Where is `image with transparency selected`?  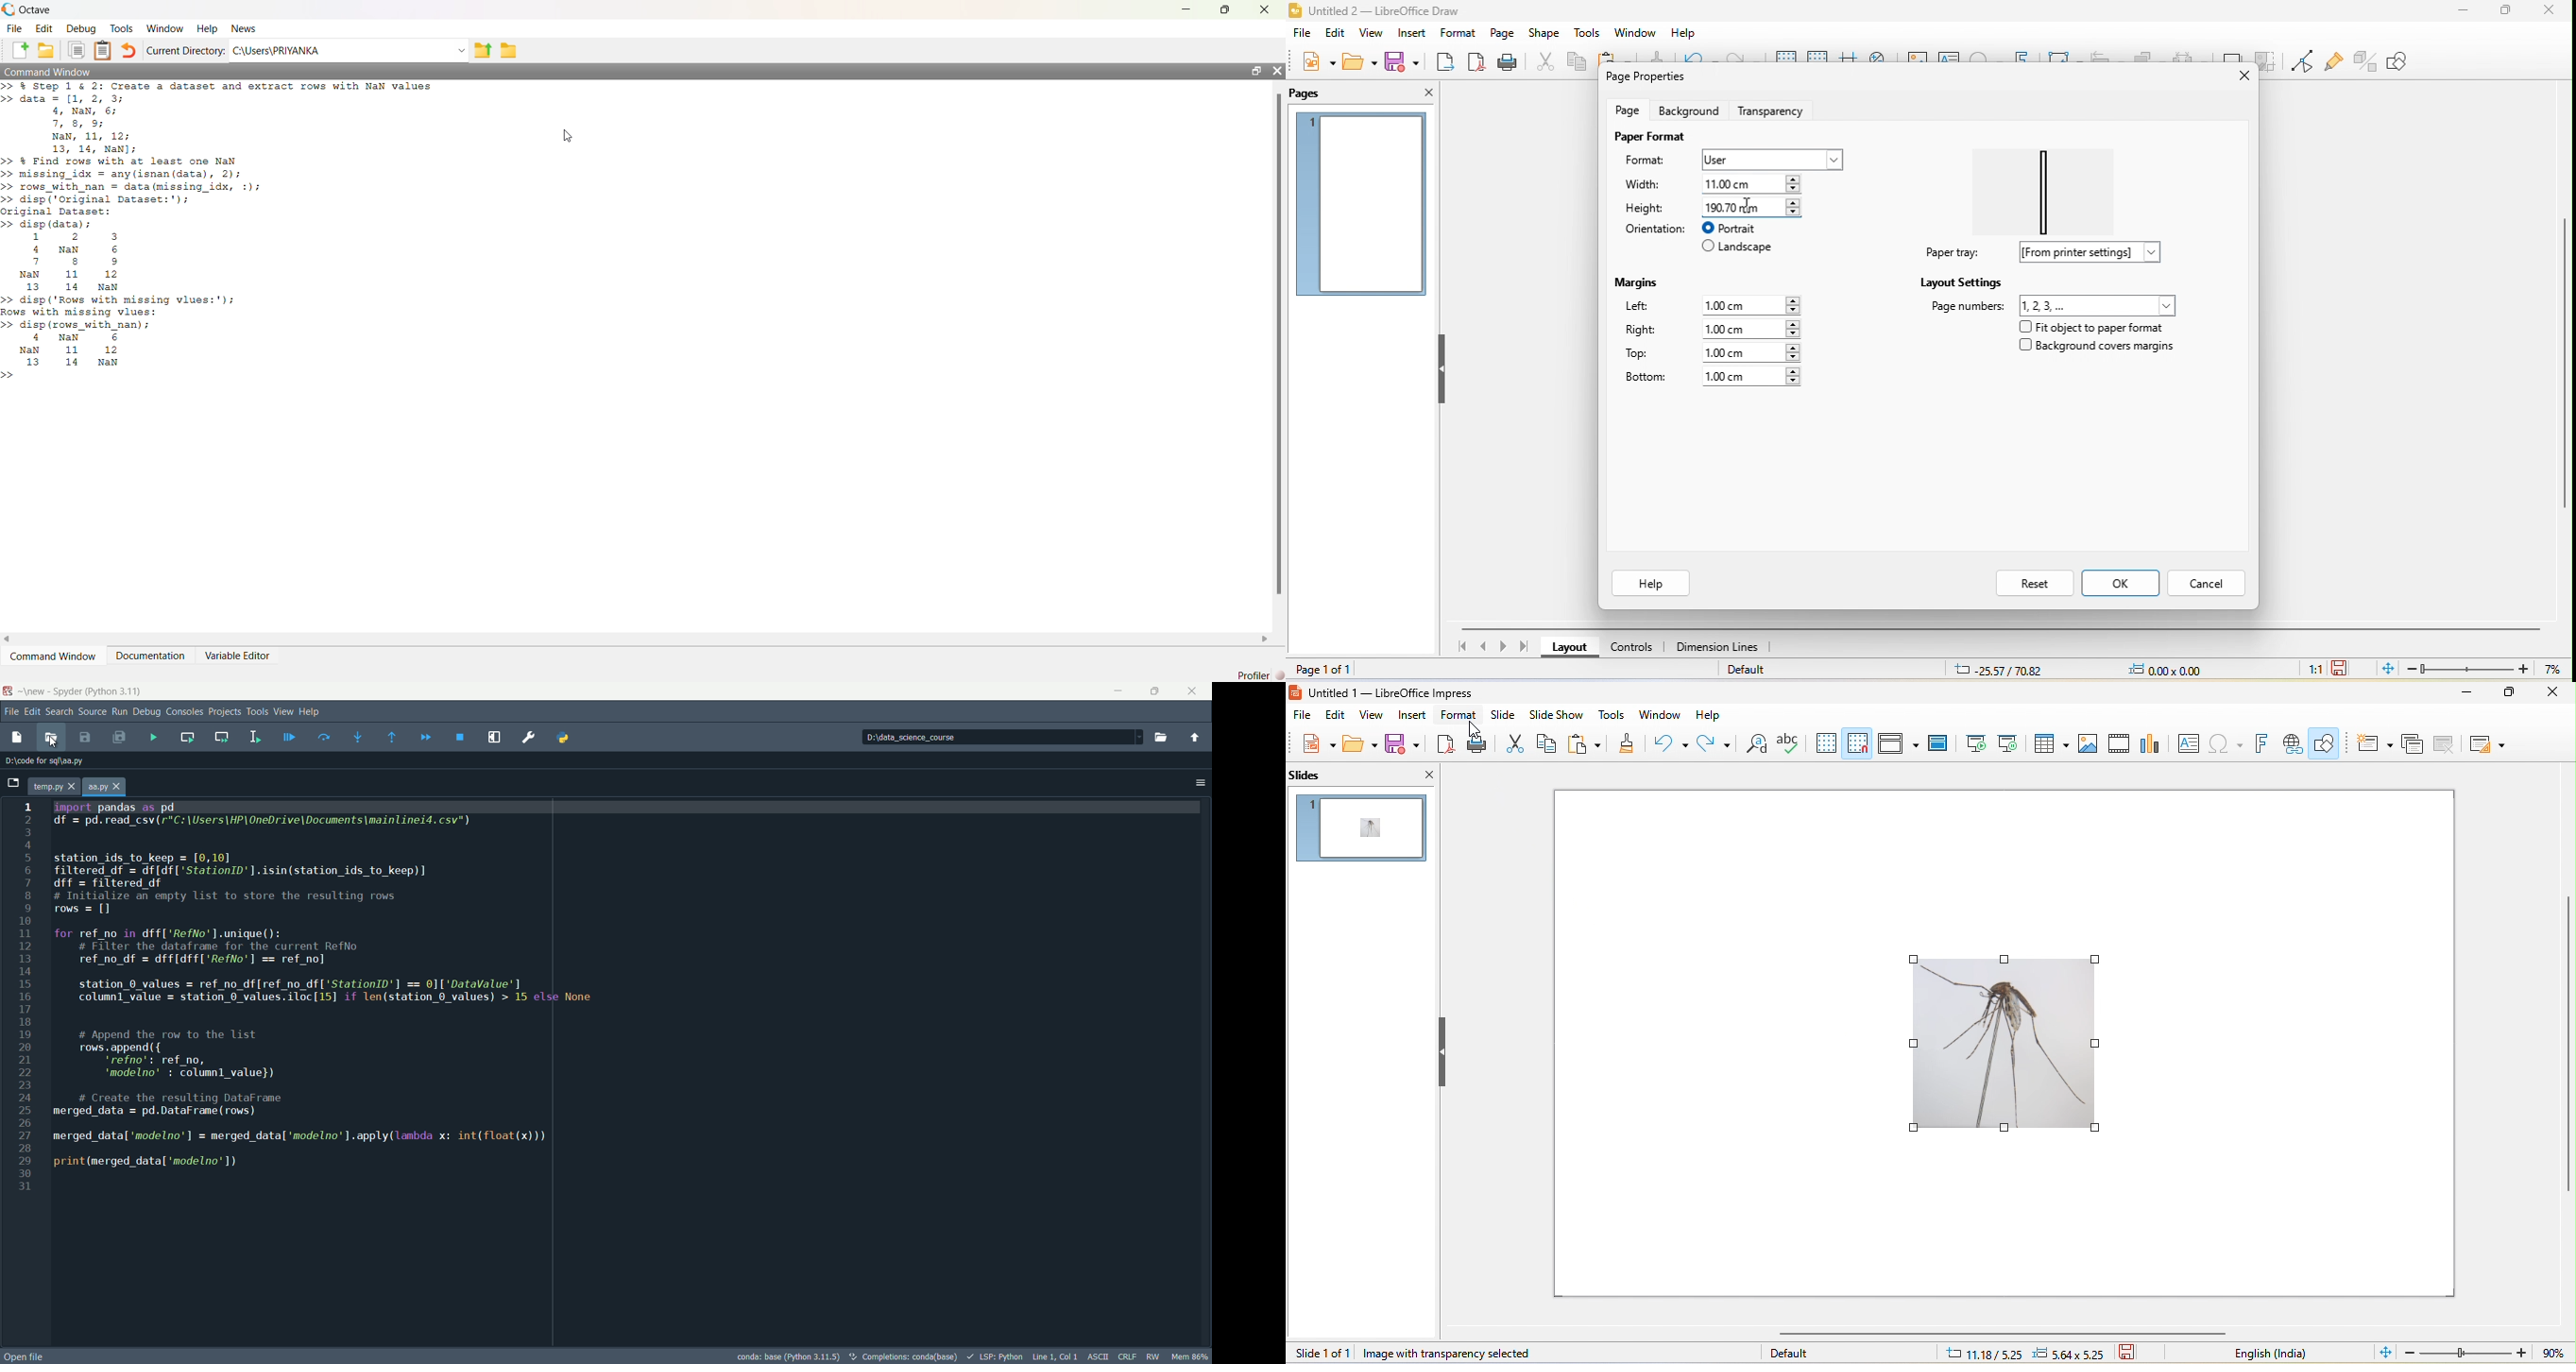
image with transparency selected is located at coordinates (1448, 1354).